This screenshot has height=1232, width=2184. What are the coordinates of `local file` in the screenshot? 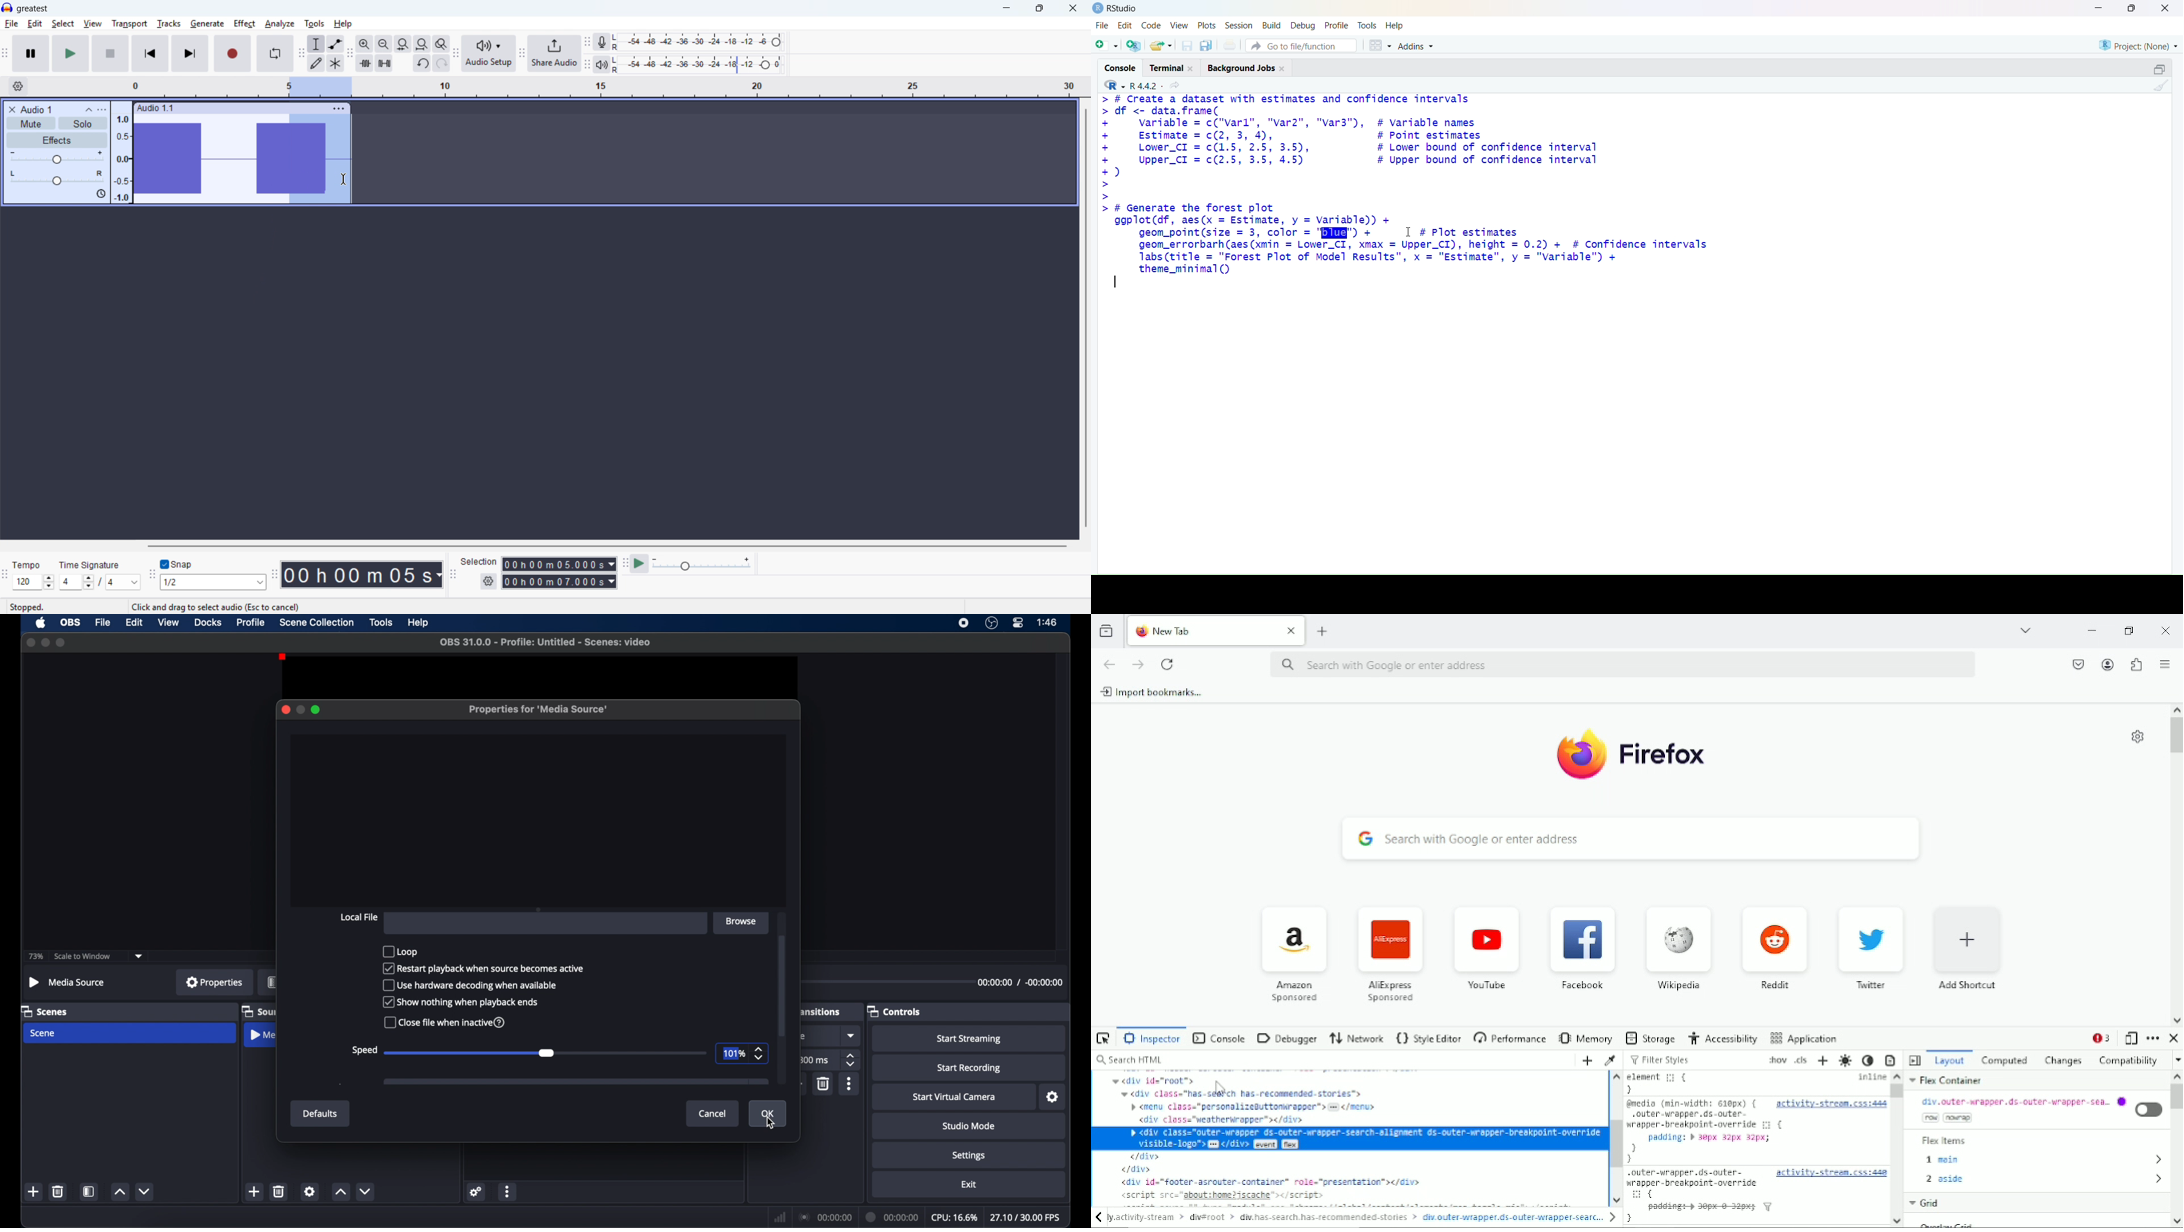 It's located at (359, 918).